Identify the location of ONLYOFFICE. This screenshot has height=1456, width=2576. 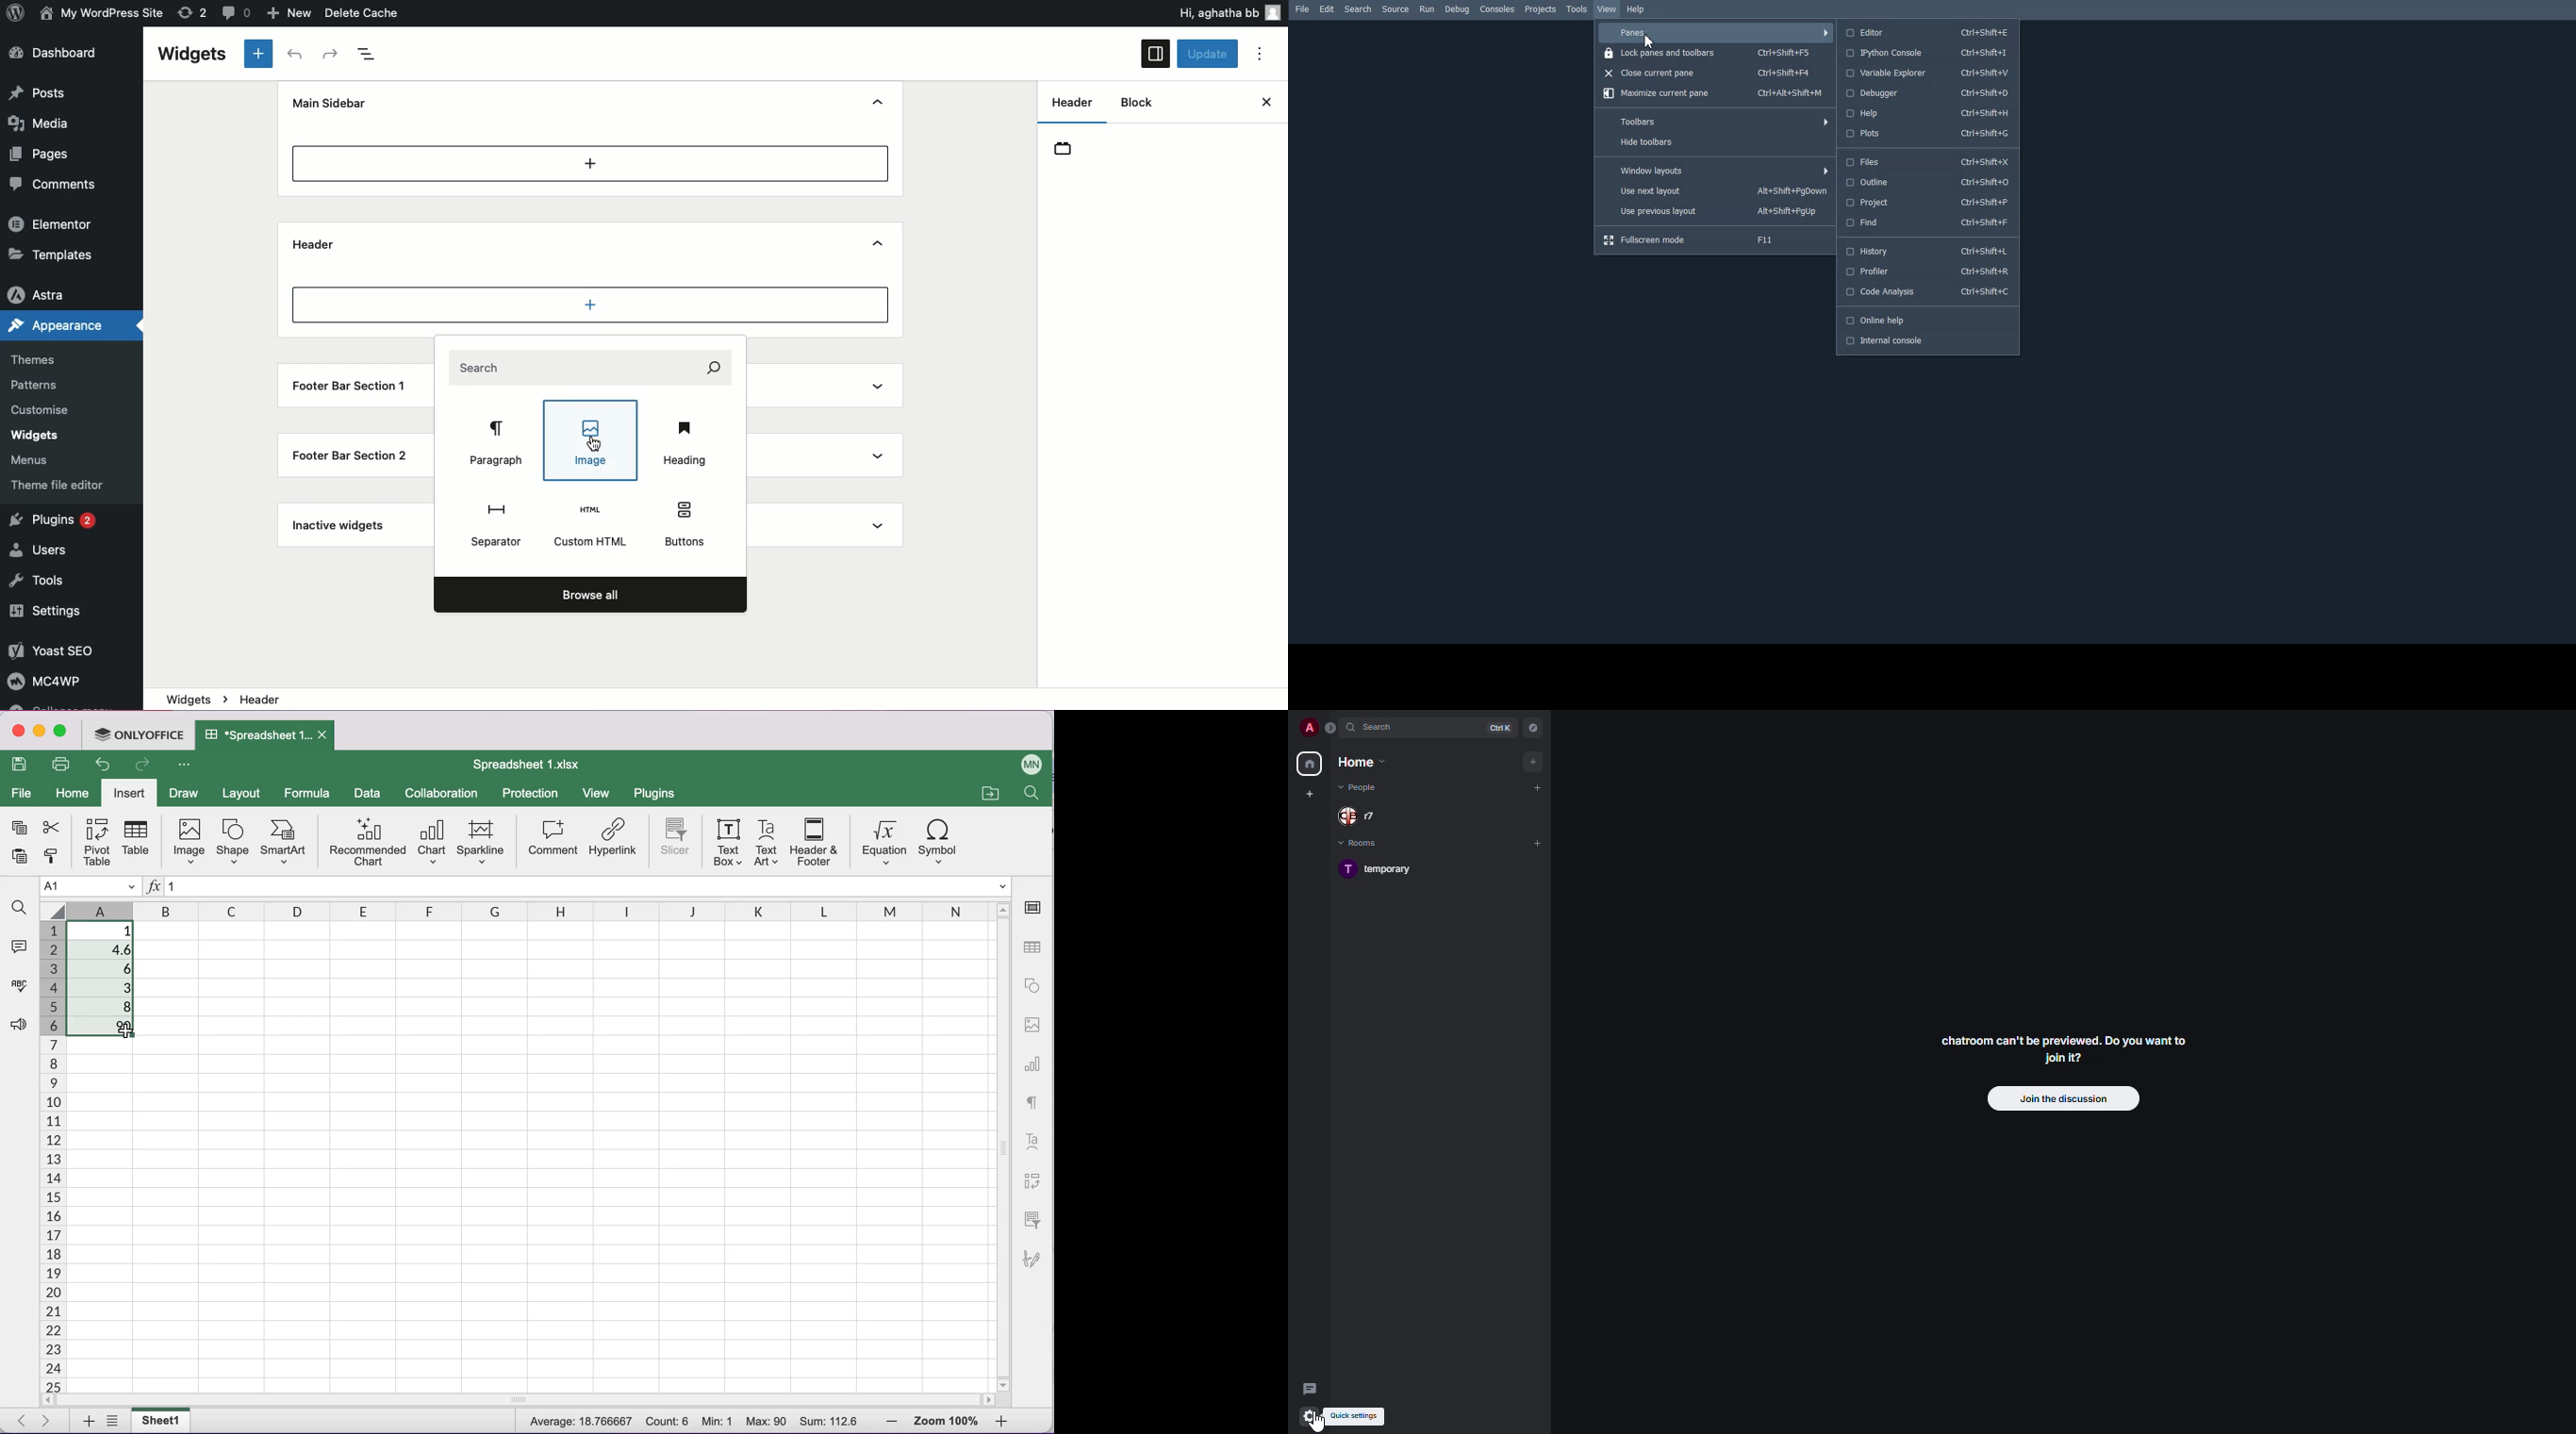
(140, 735).